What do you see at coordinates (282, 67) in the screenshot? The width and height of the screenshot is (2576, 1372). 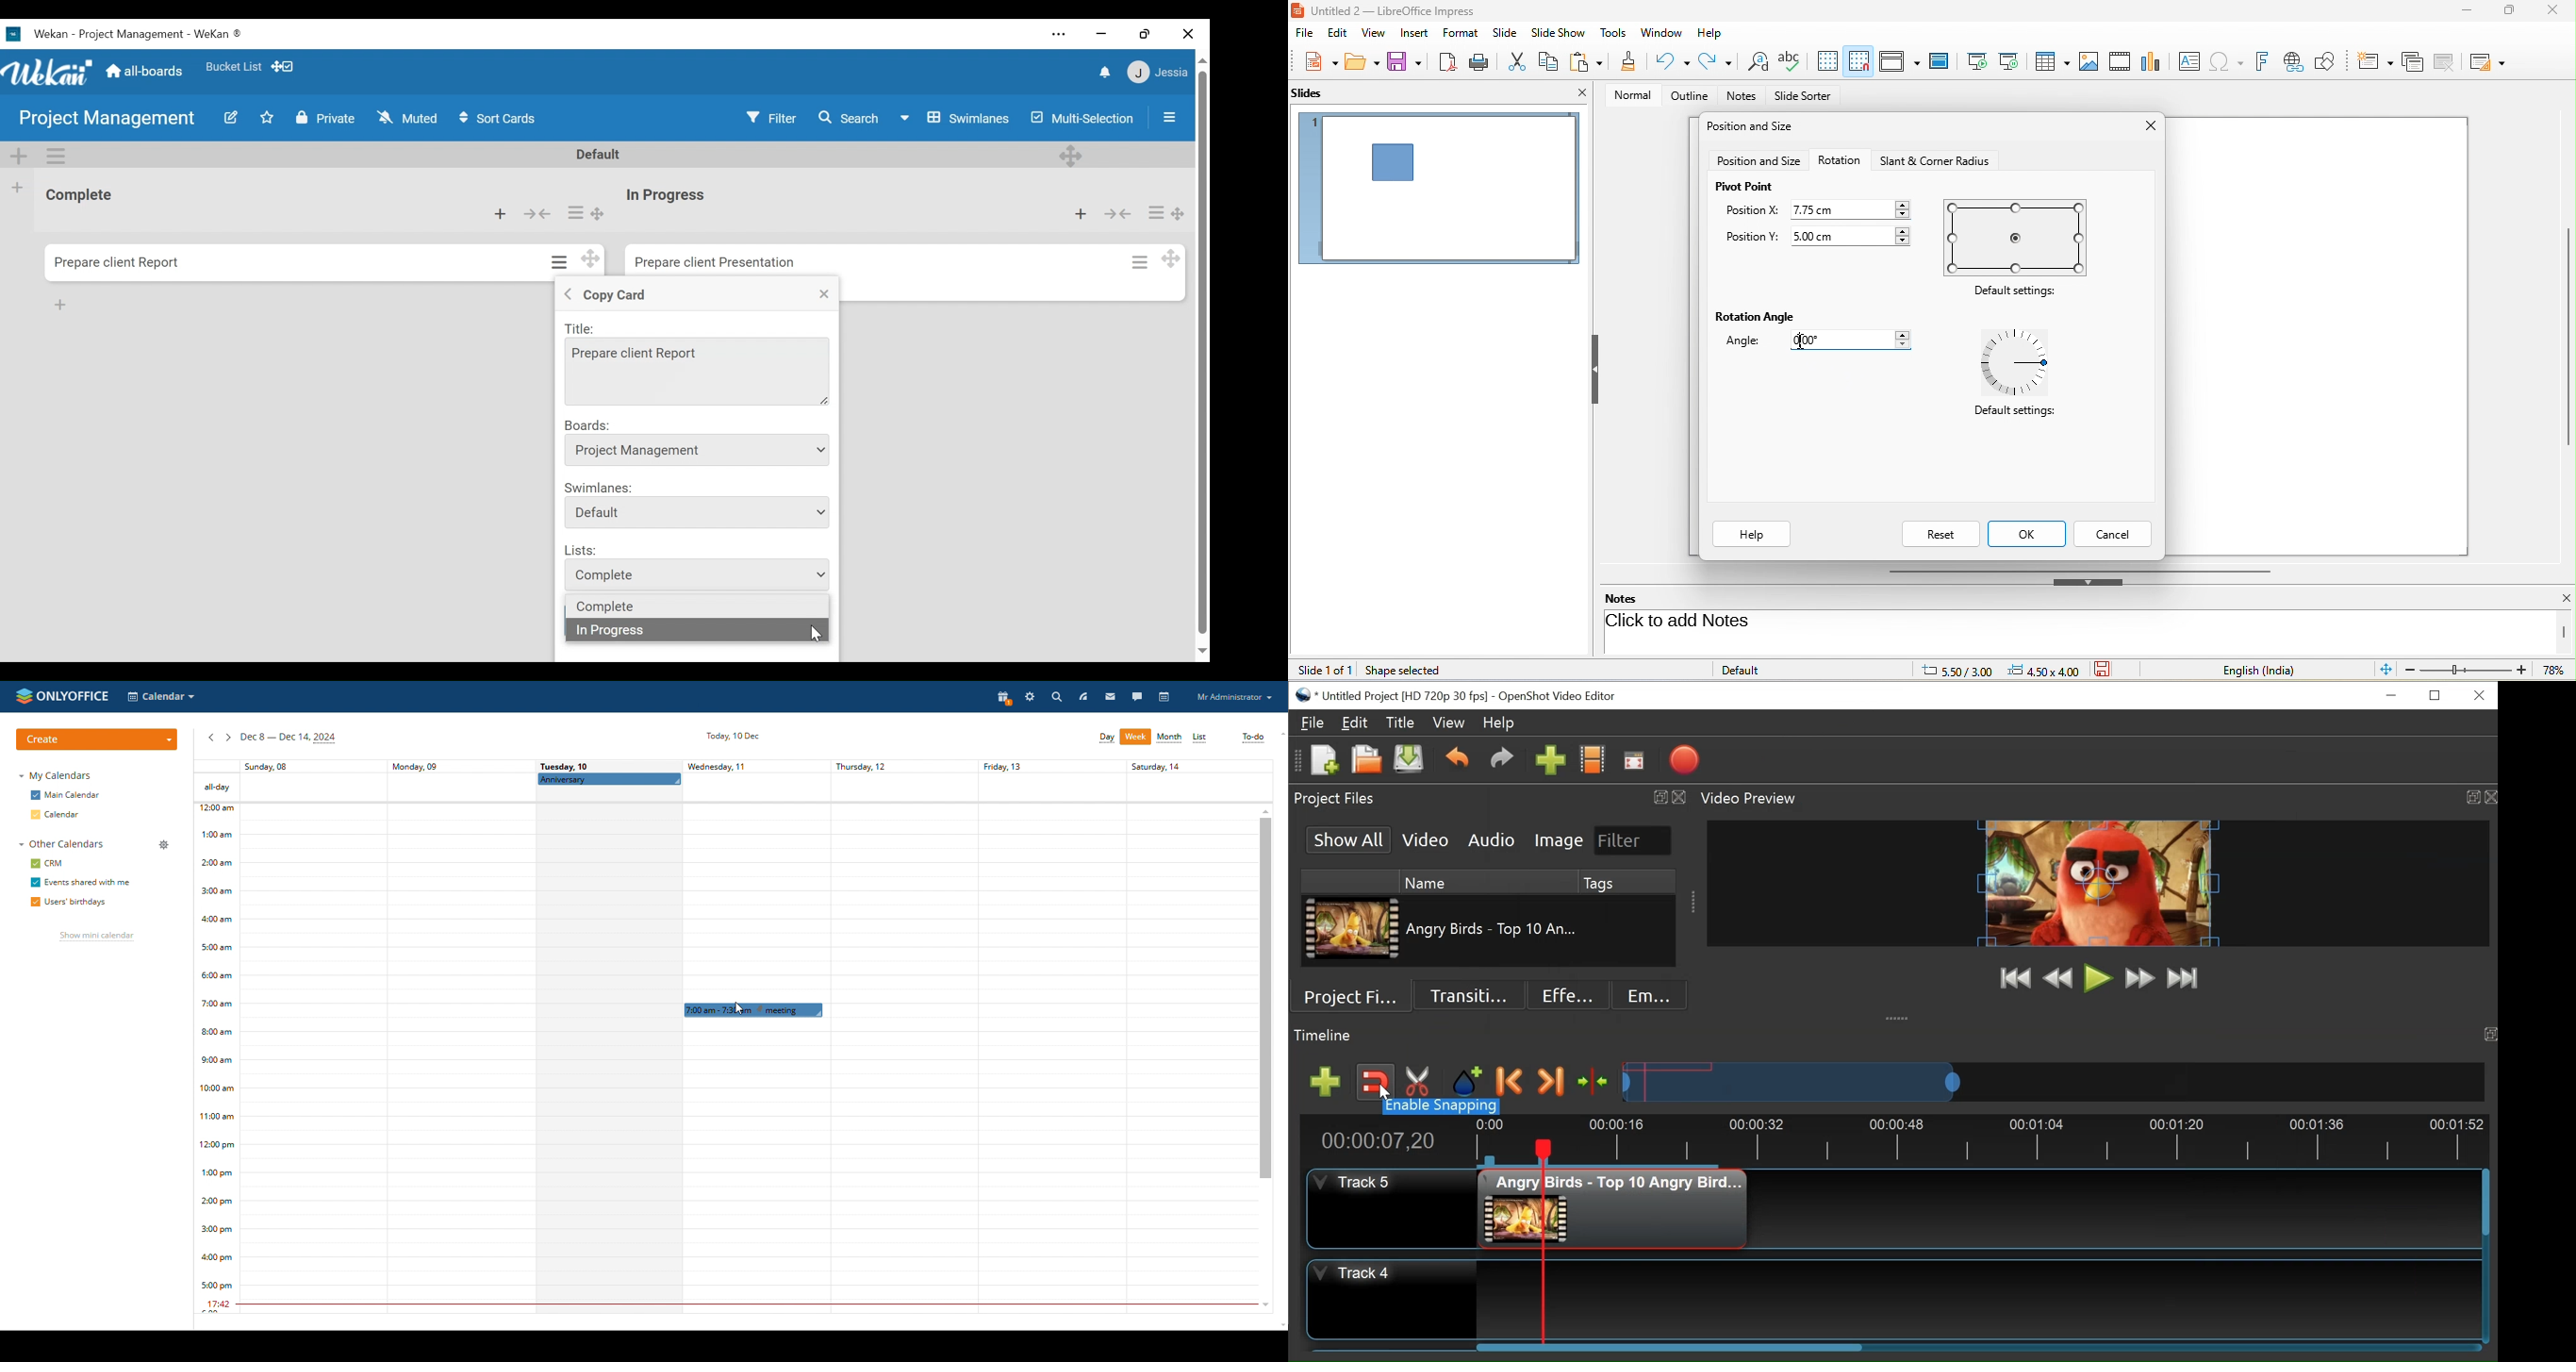 I see `Desktop drag handles` at bounding box center [282, 67].